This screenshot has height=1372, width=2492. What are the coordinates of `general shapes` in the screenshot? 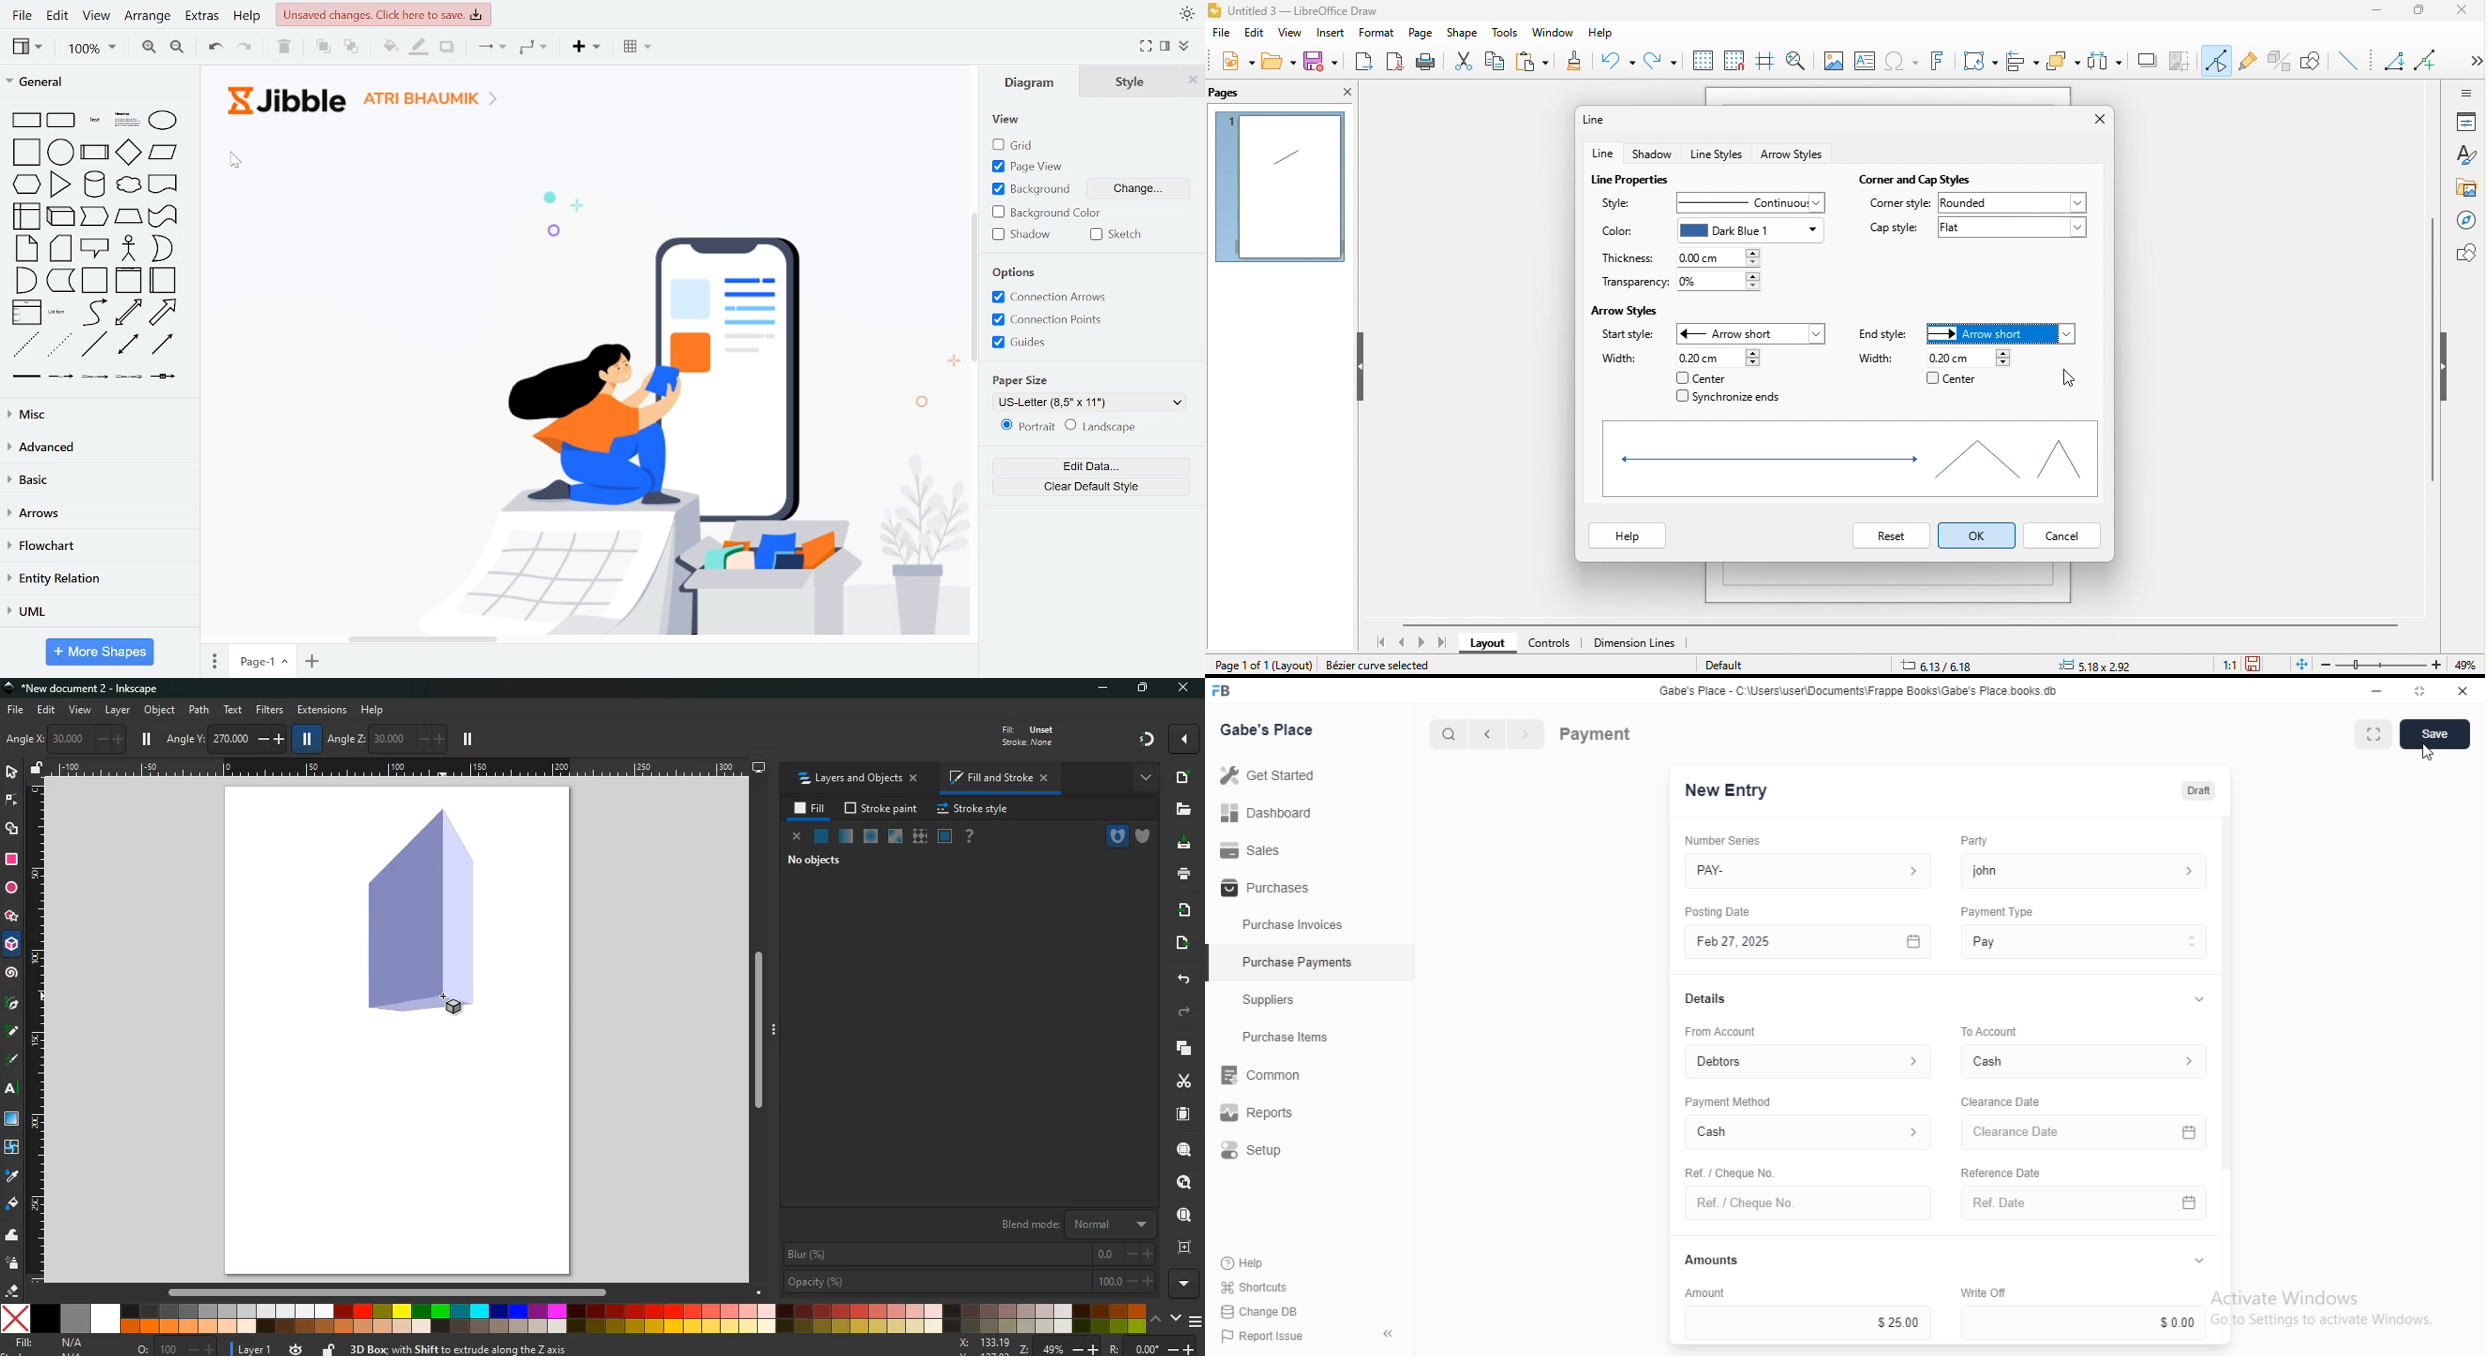 It's located at (163, 152).